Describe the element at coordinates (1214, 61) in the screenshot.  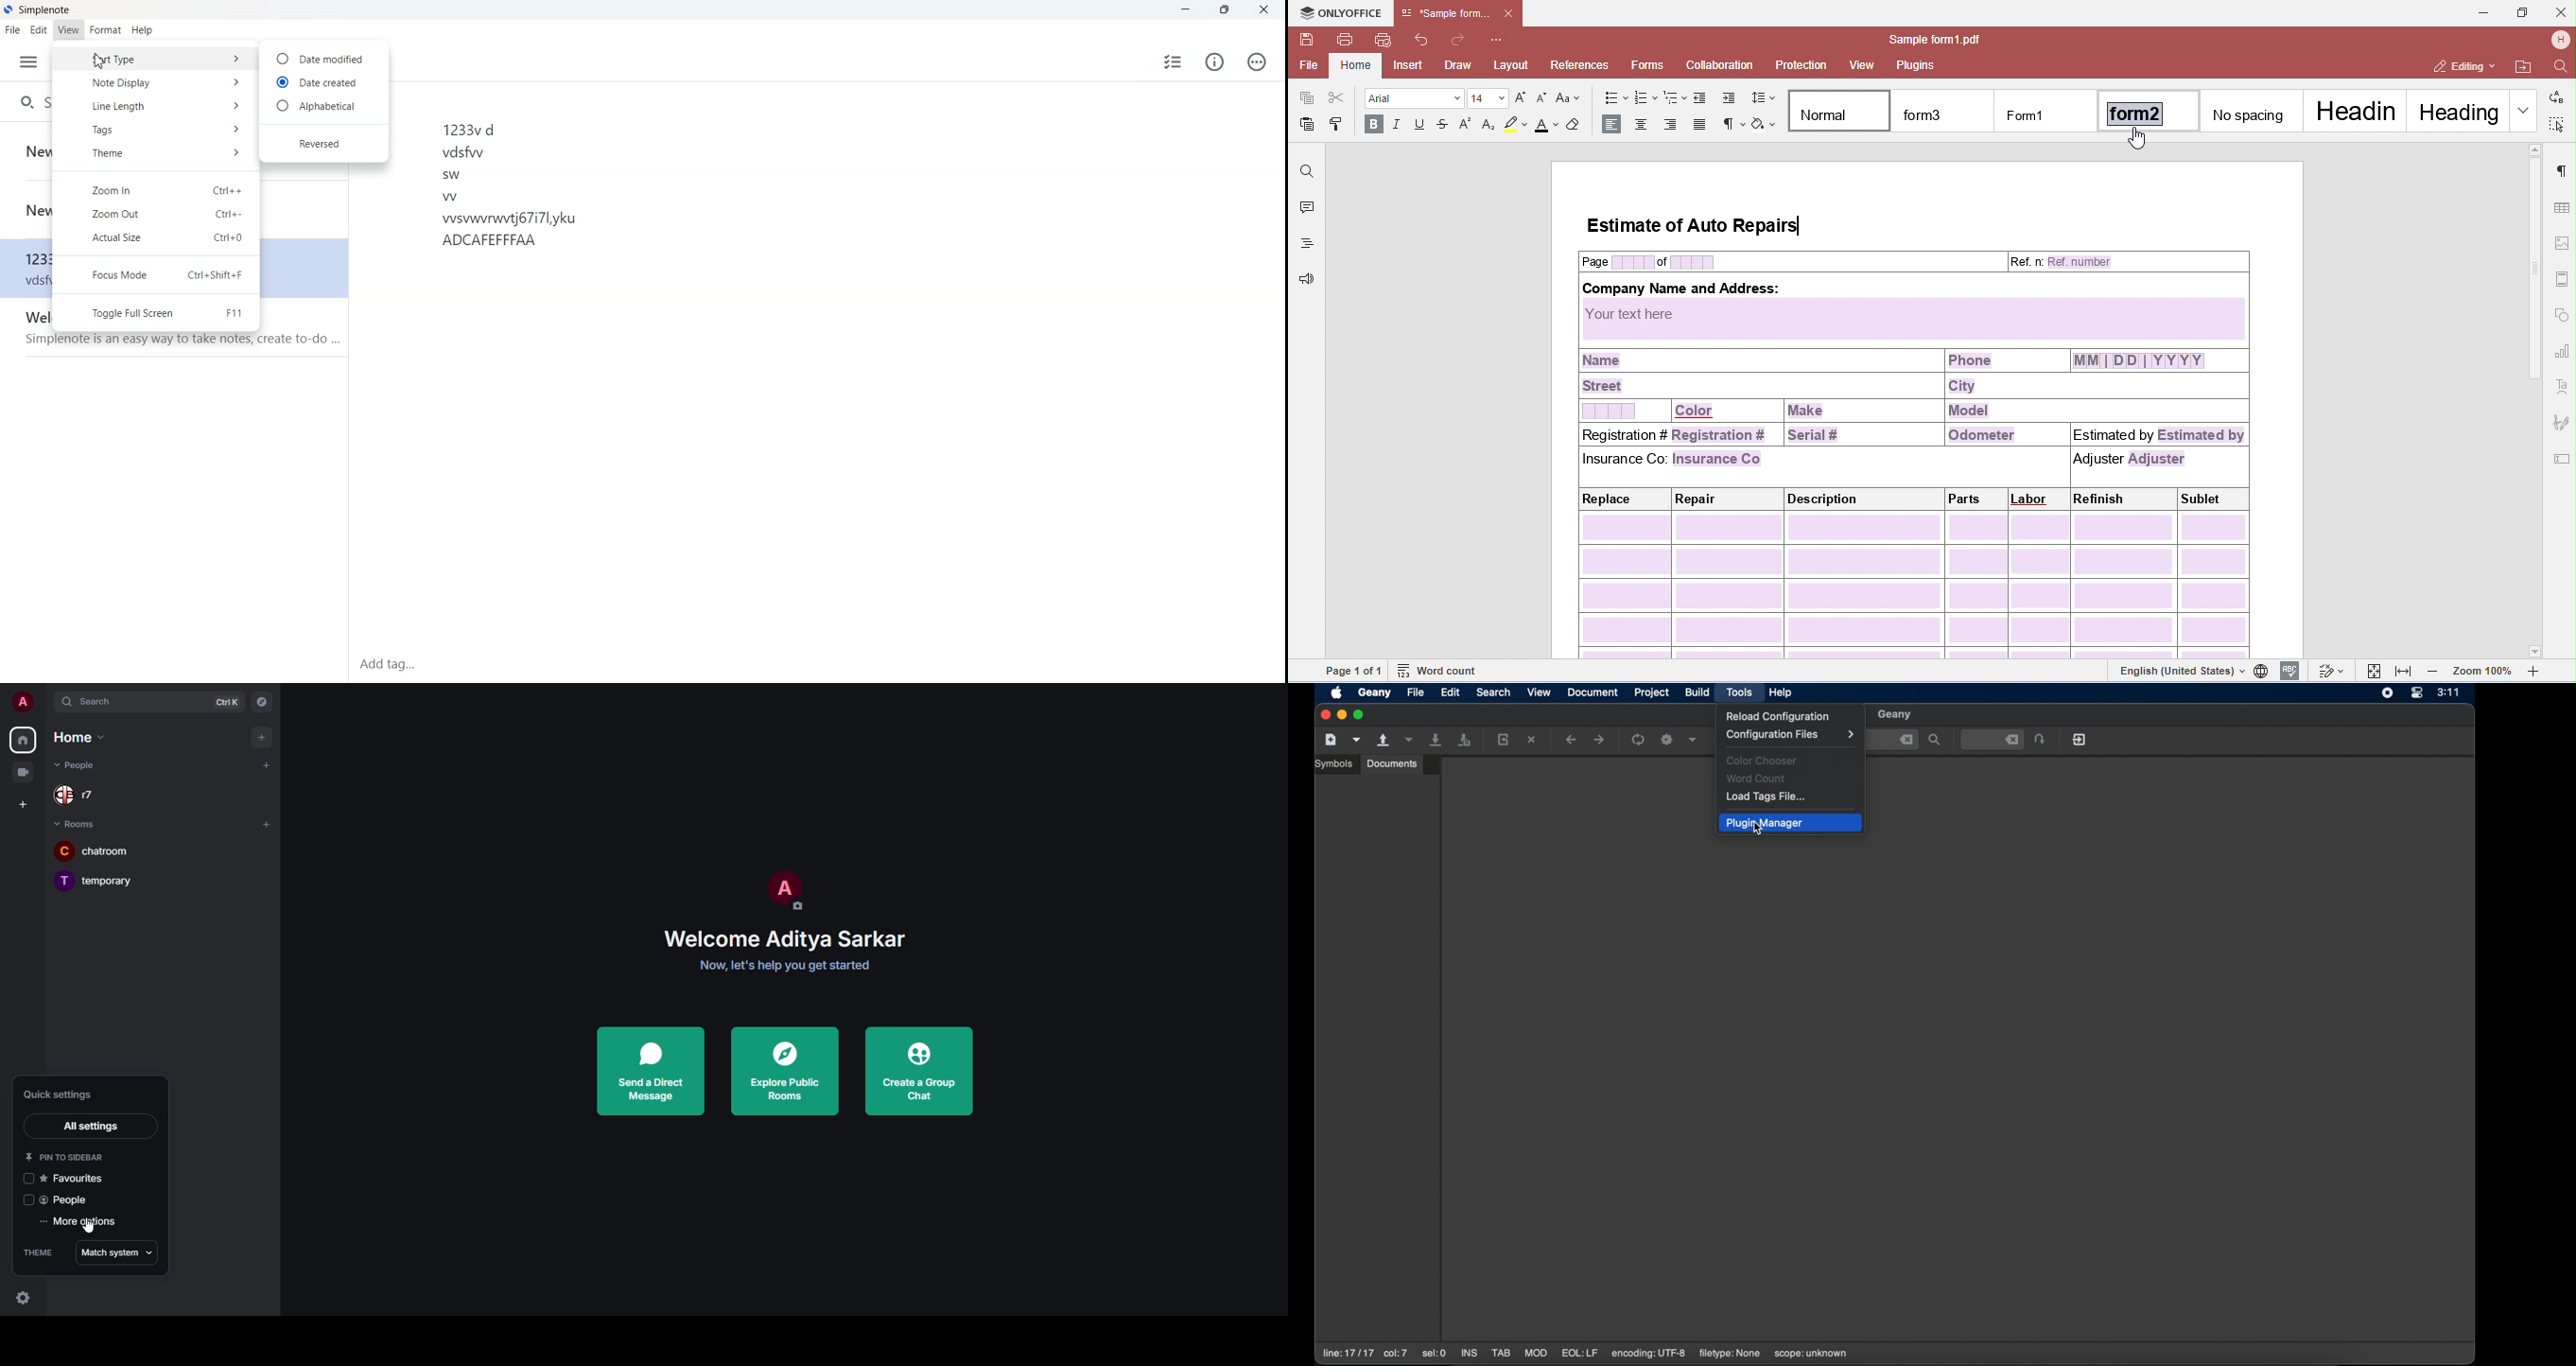
I see `Info` at that location.